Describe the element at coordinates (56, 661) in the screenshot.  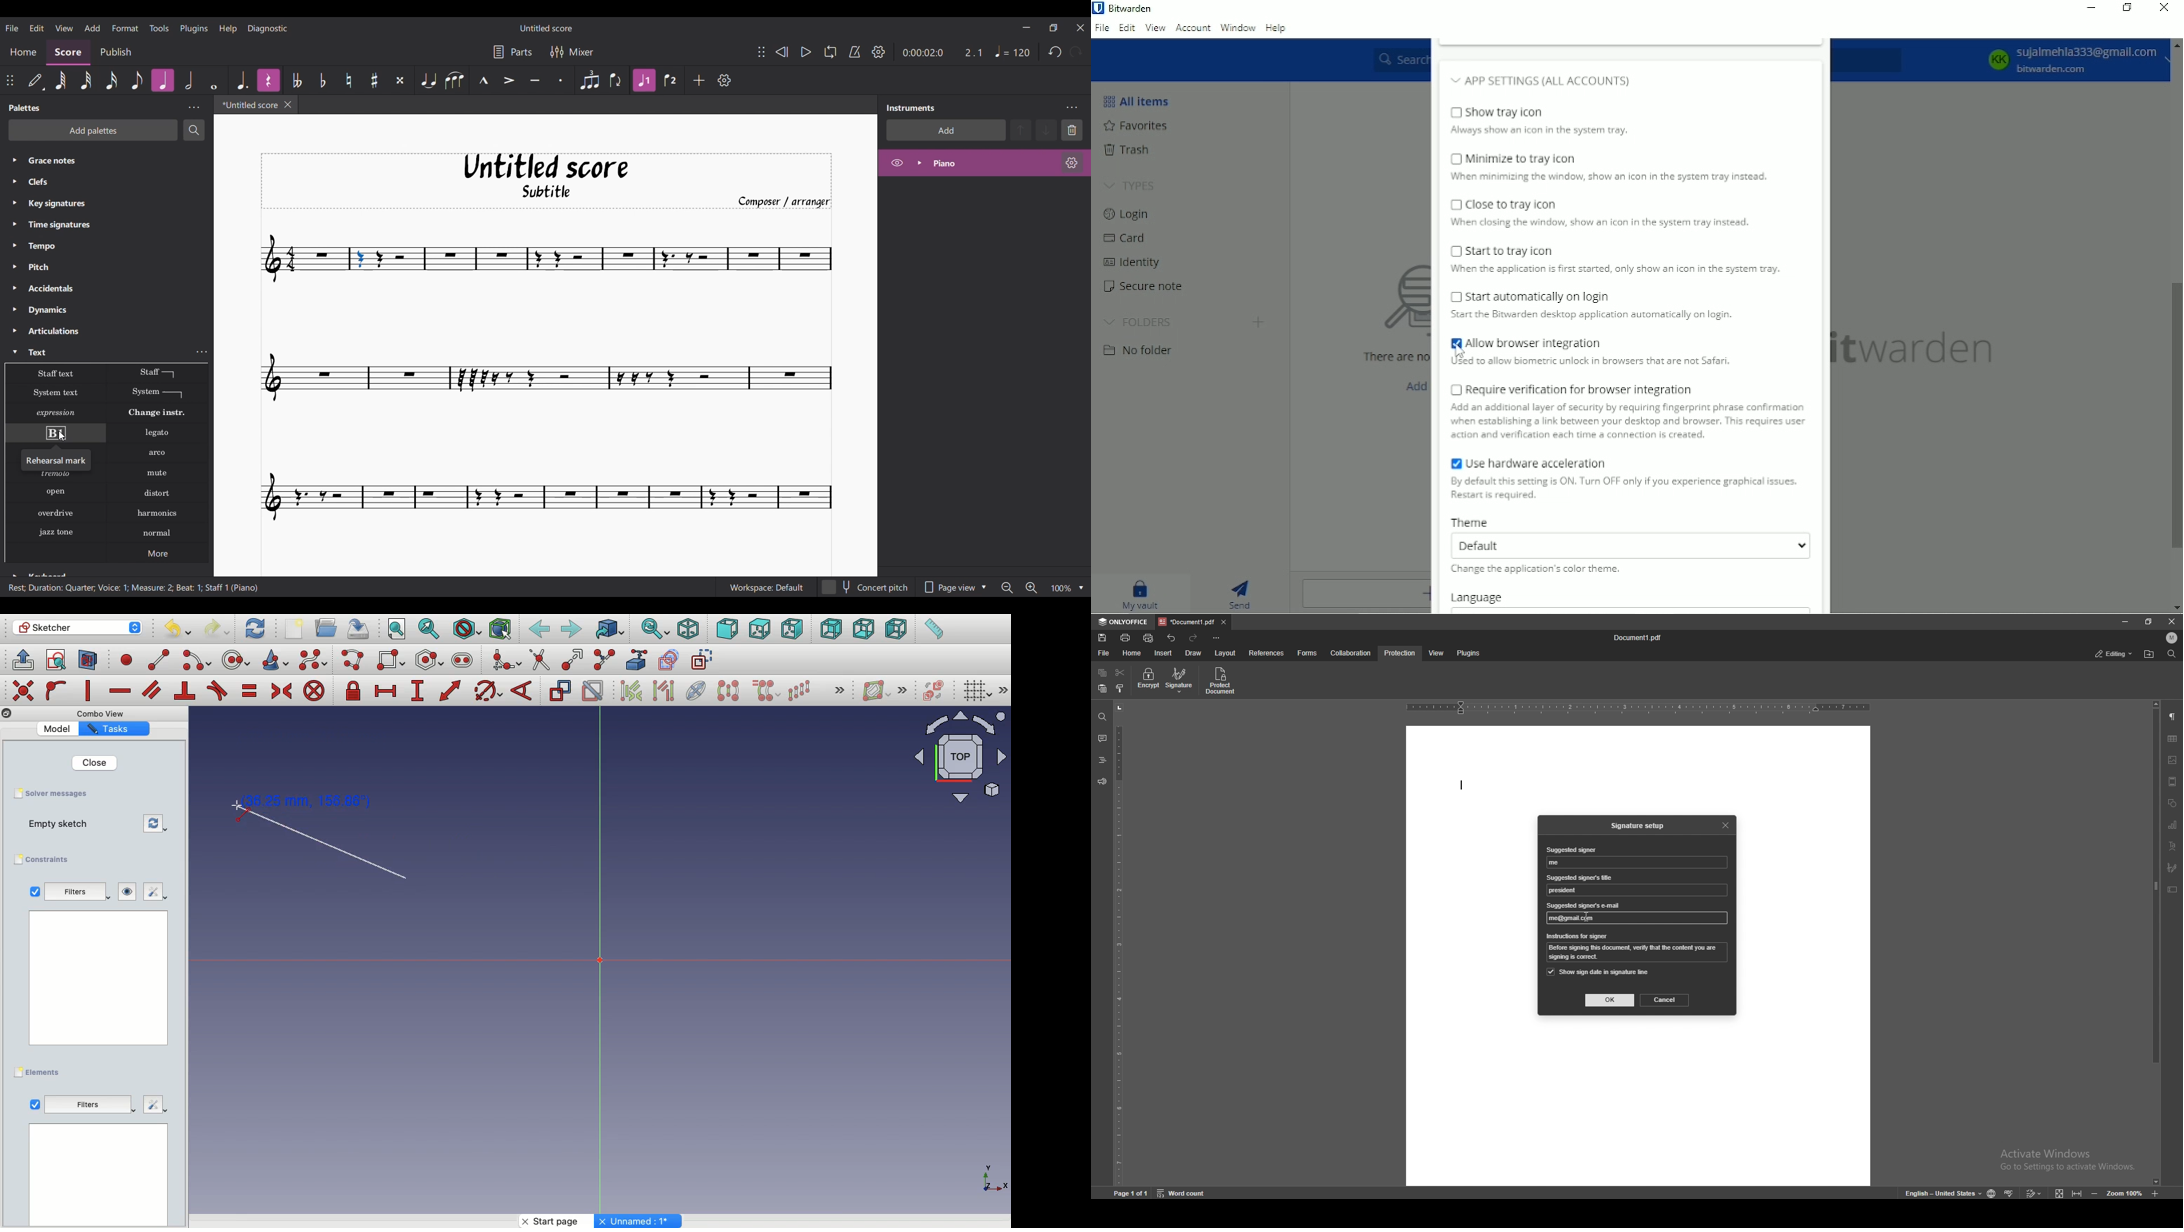
I see `View sketch` at that location.